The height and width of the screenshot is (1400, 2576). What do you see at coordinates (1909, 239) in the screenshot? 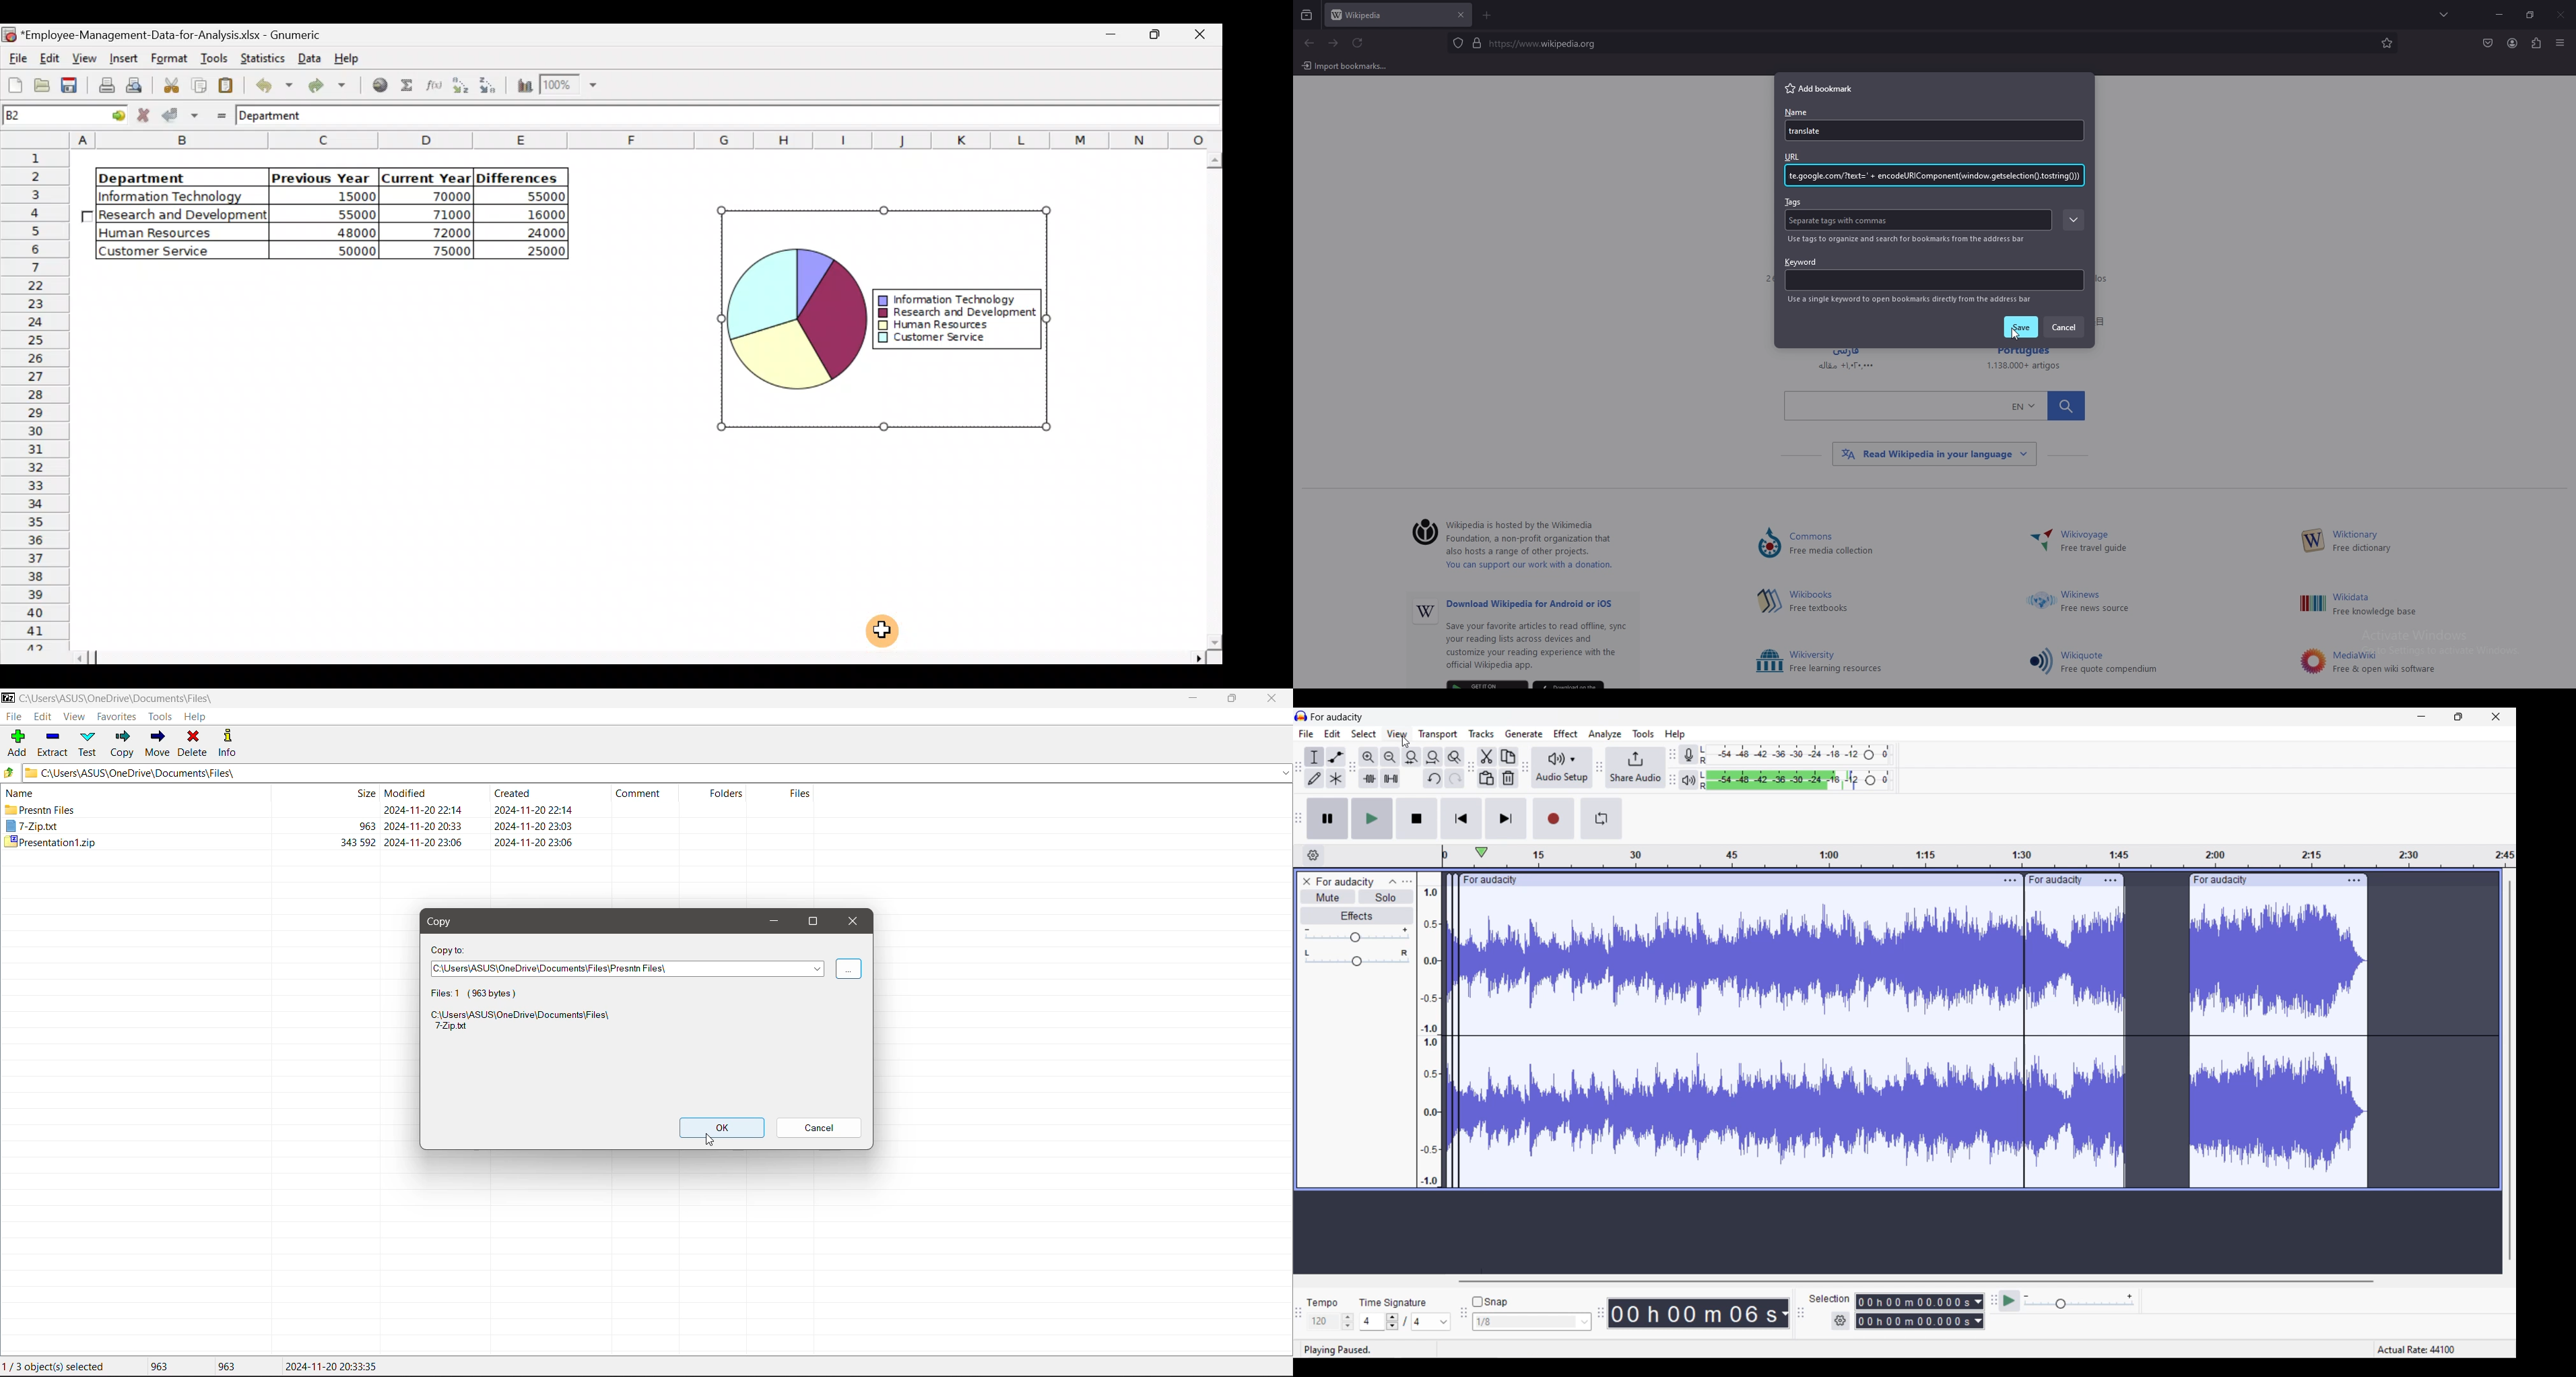
I see `info` at bounding box center [1909, 239].